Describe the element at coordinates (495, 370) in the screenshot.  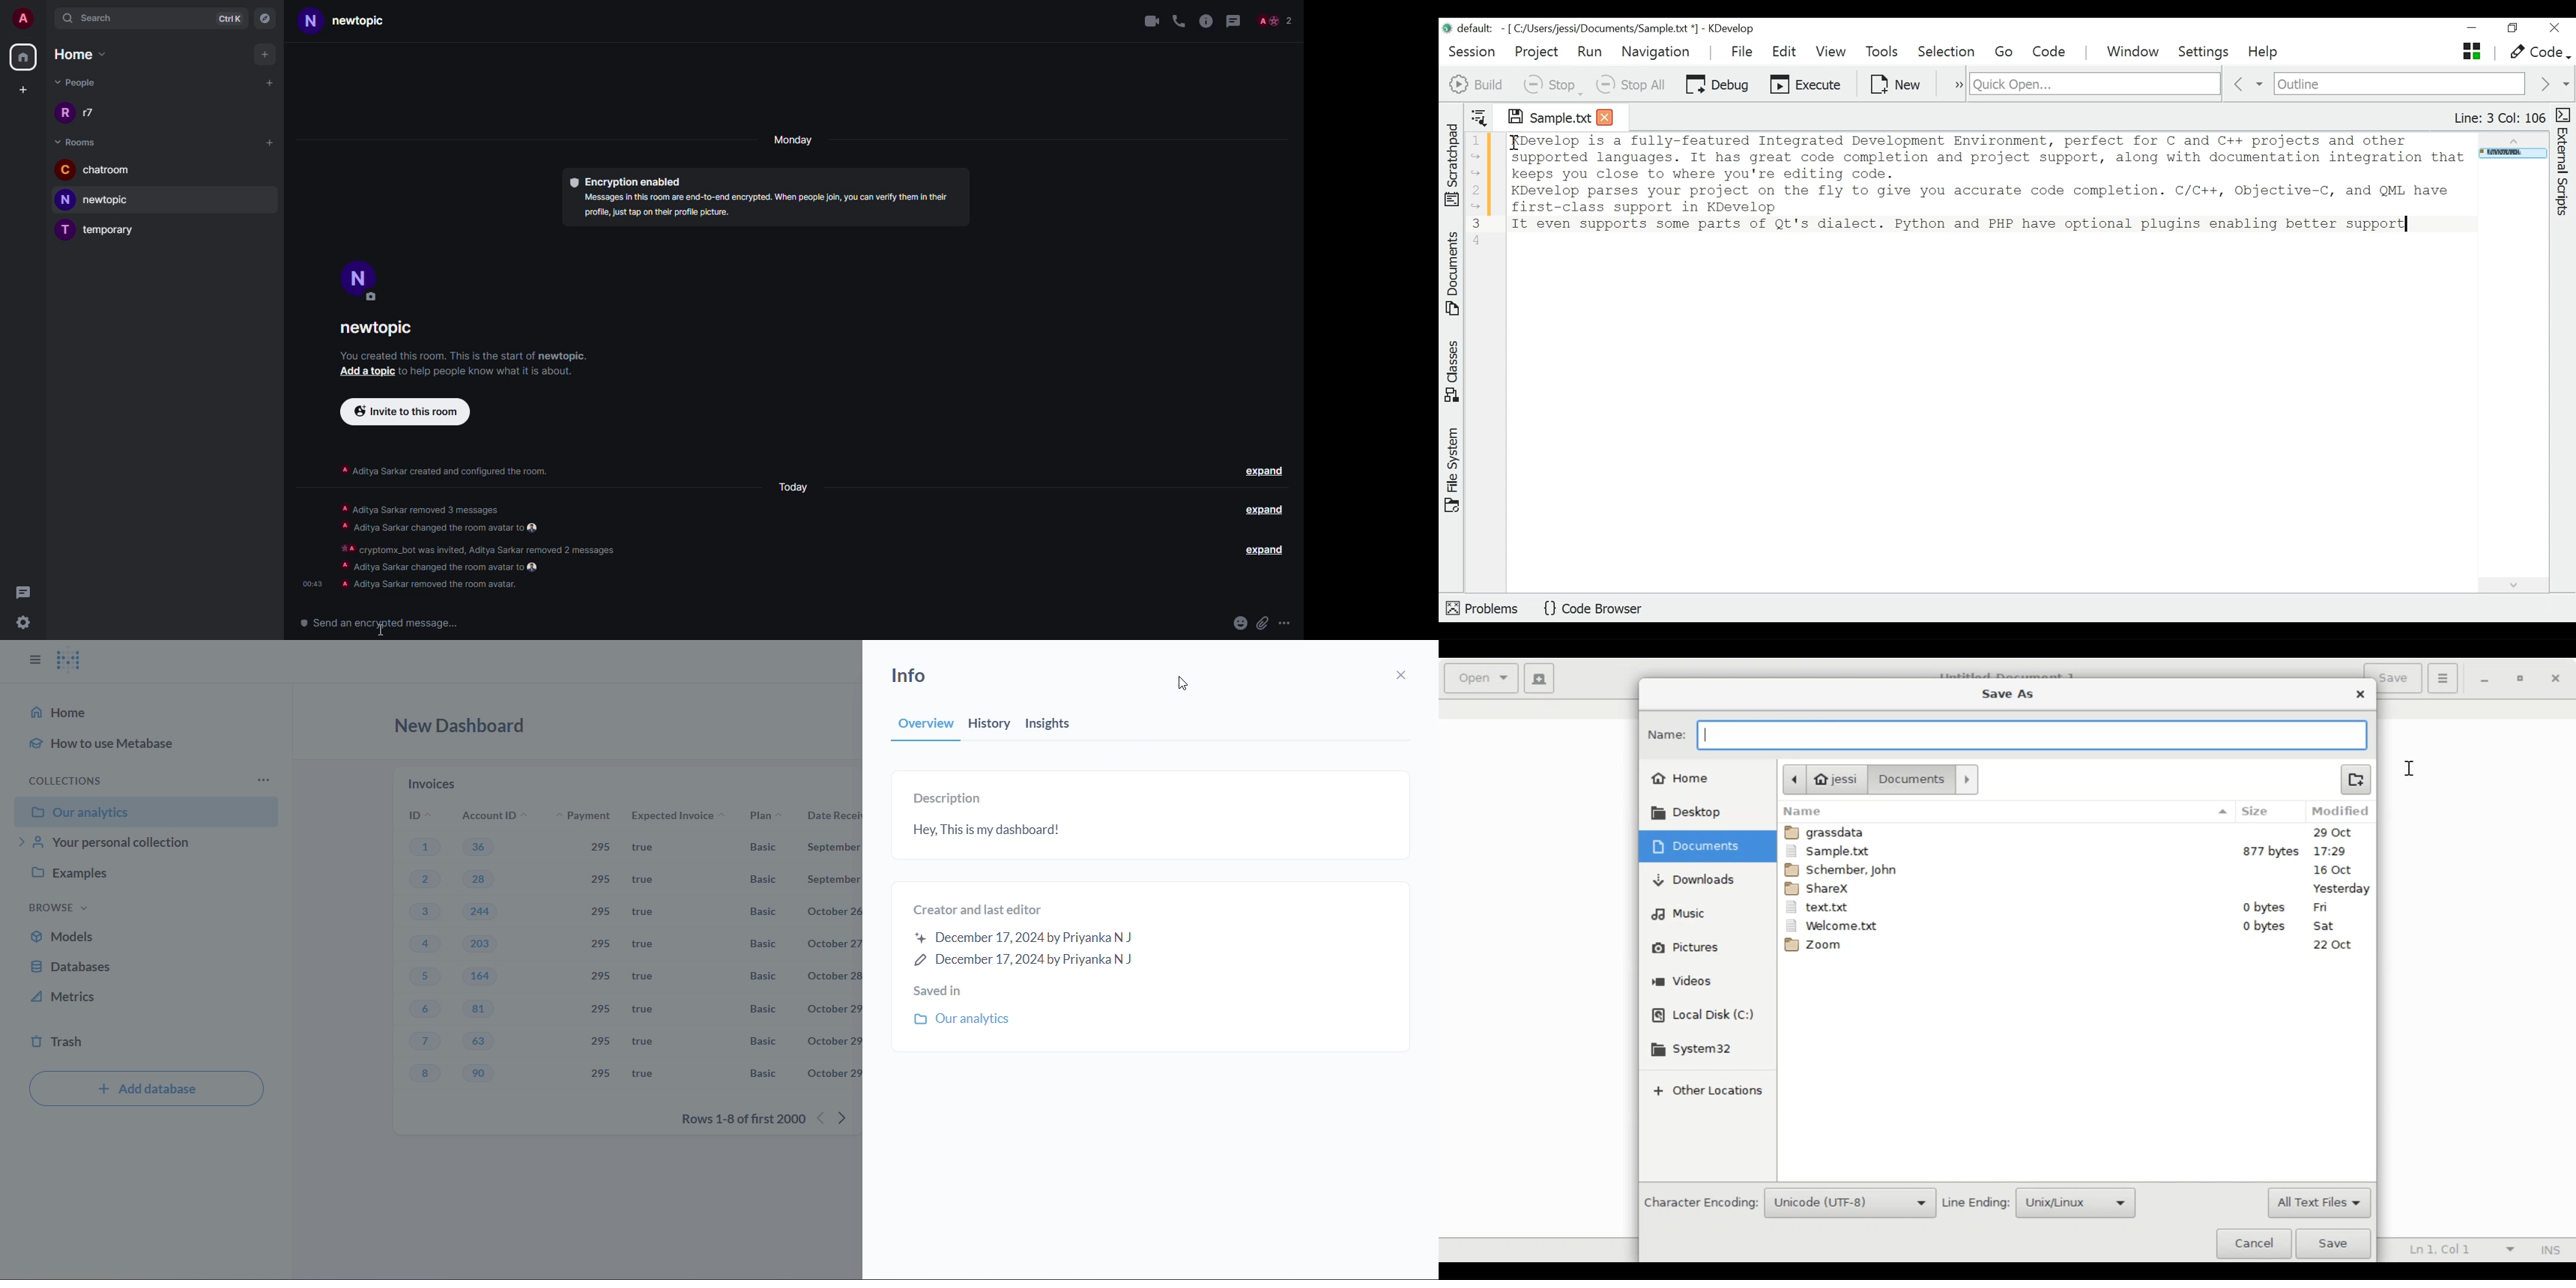
I see `s to help people know what it is about.` at that location.